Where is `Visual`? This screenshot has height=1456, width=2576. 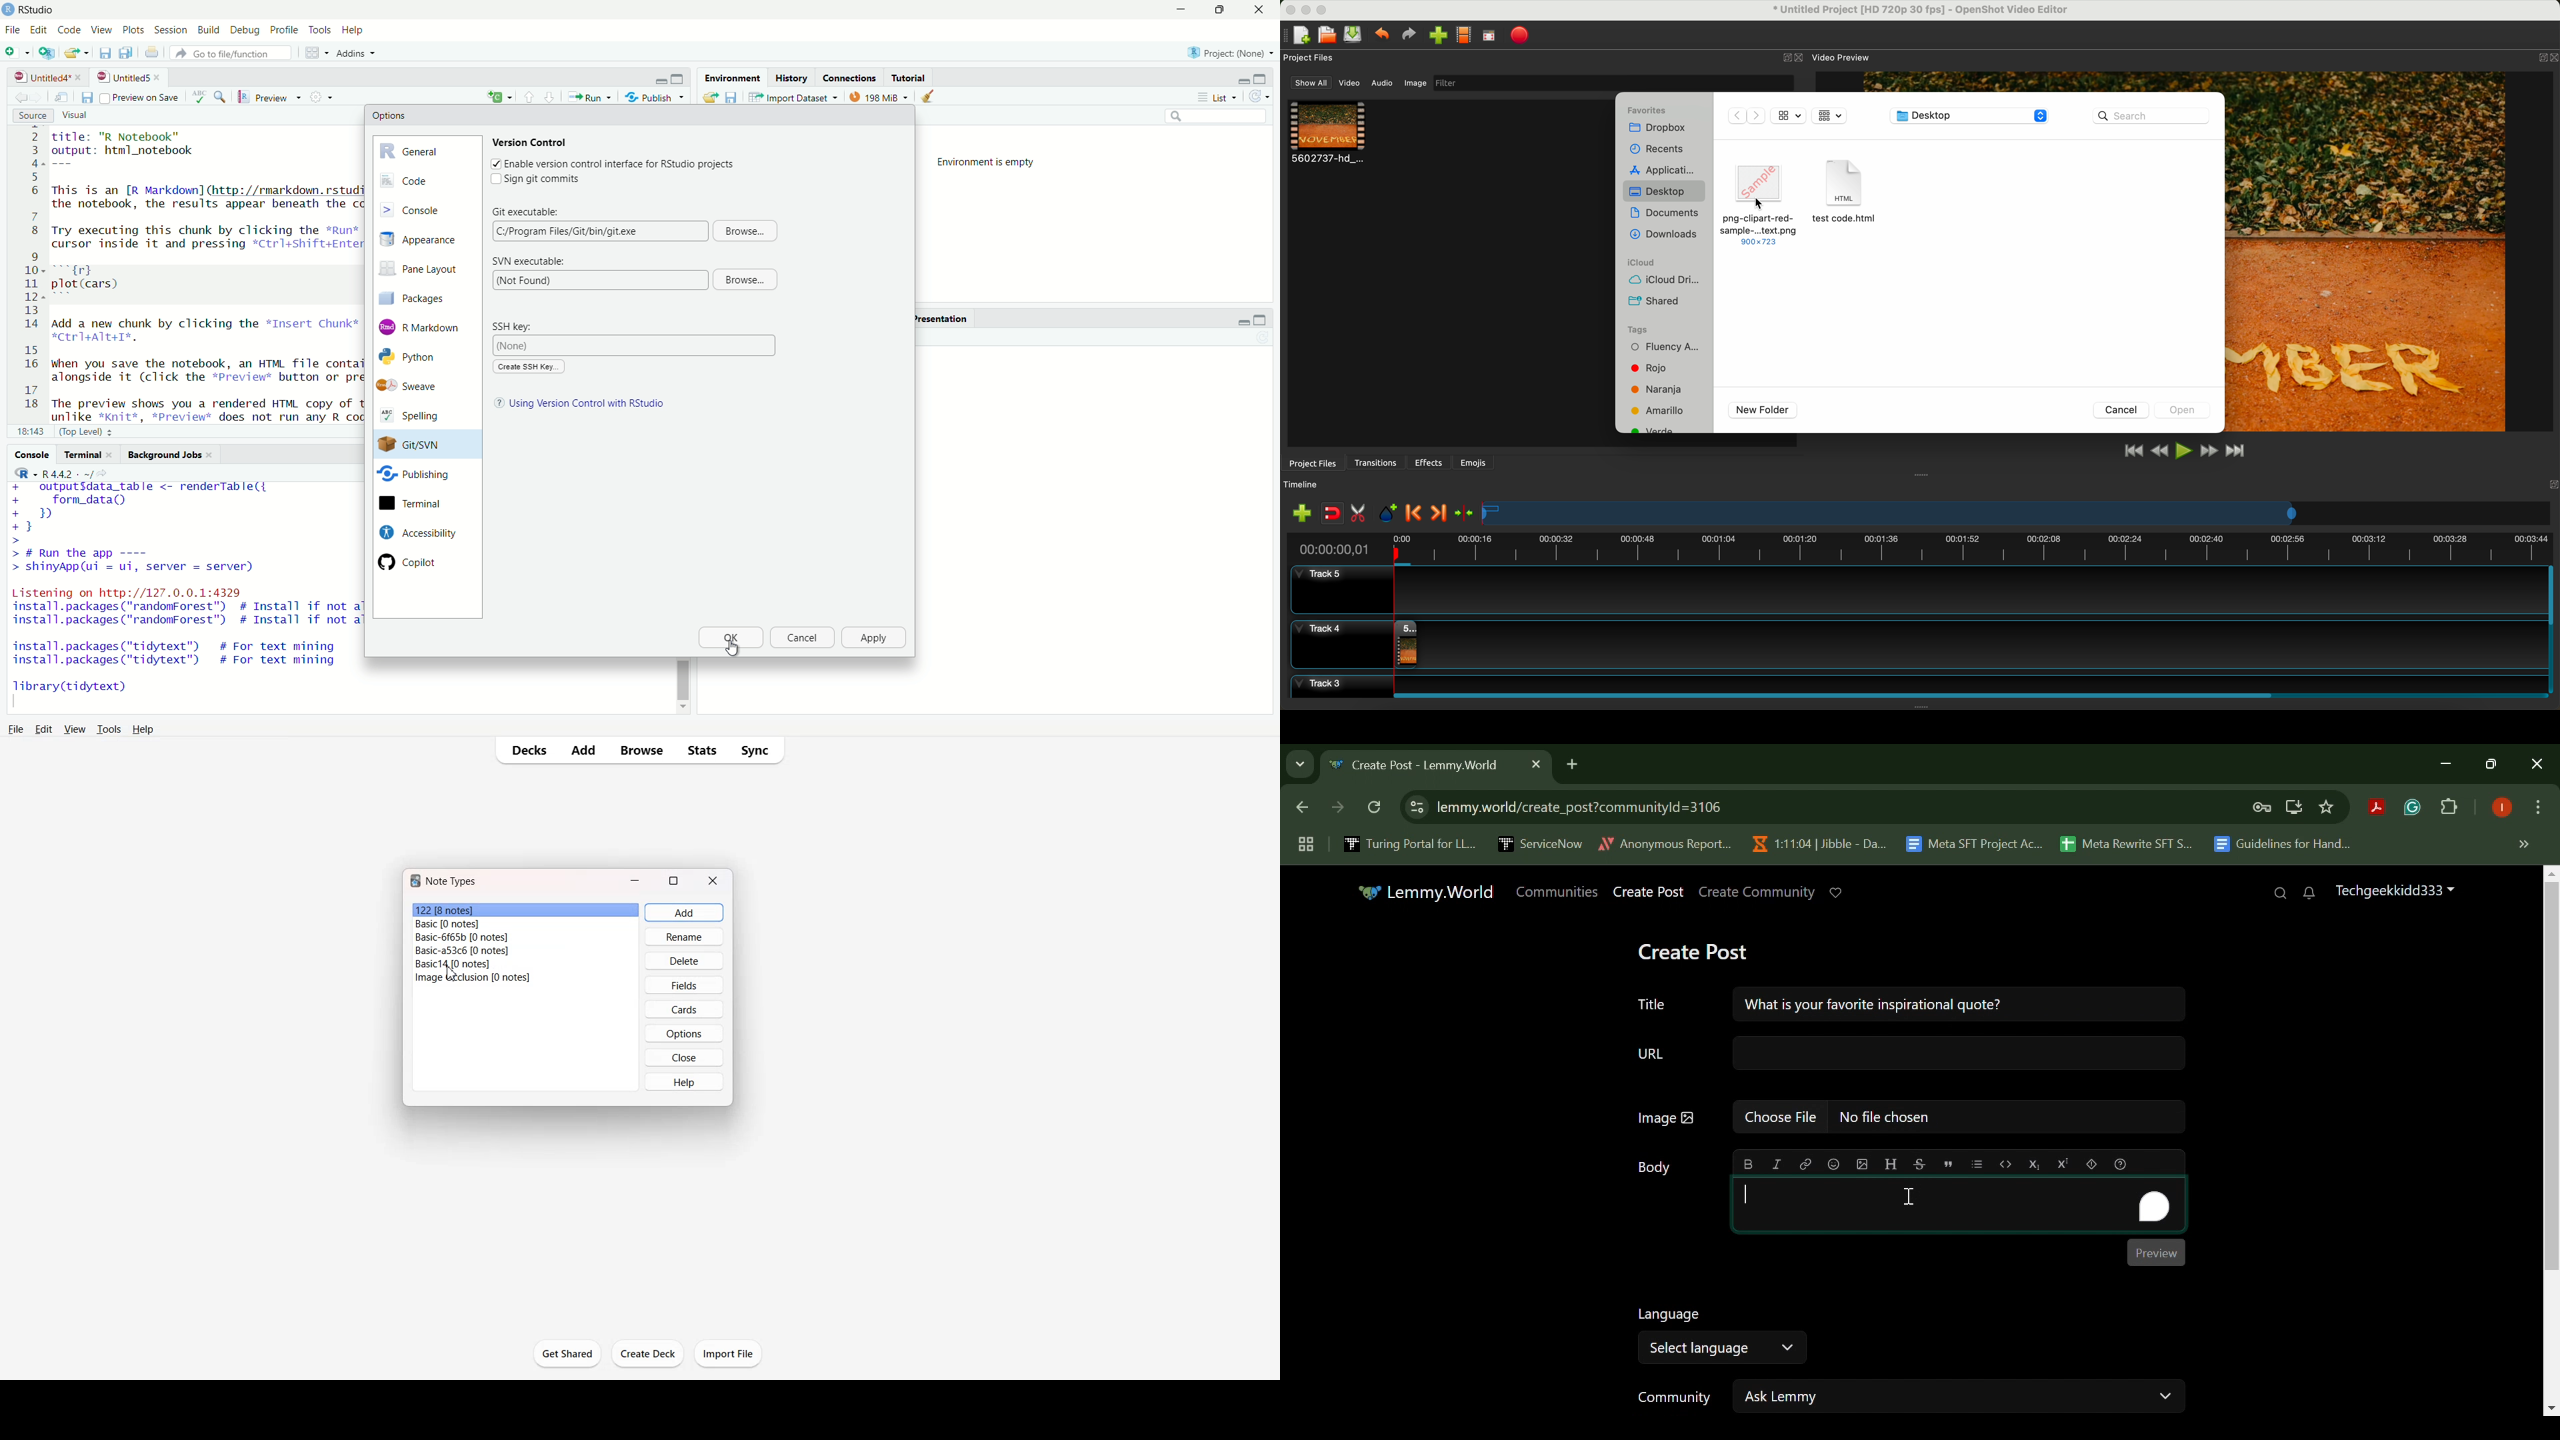 Visual is located at coordinates (83, 116).